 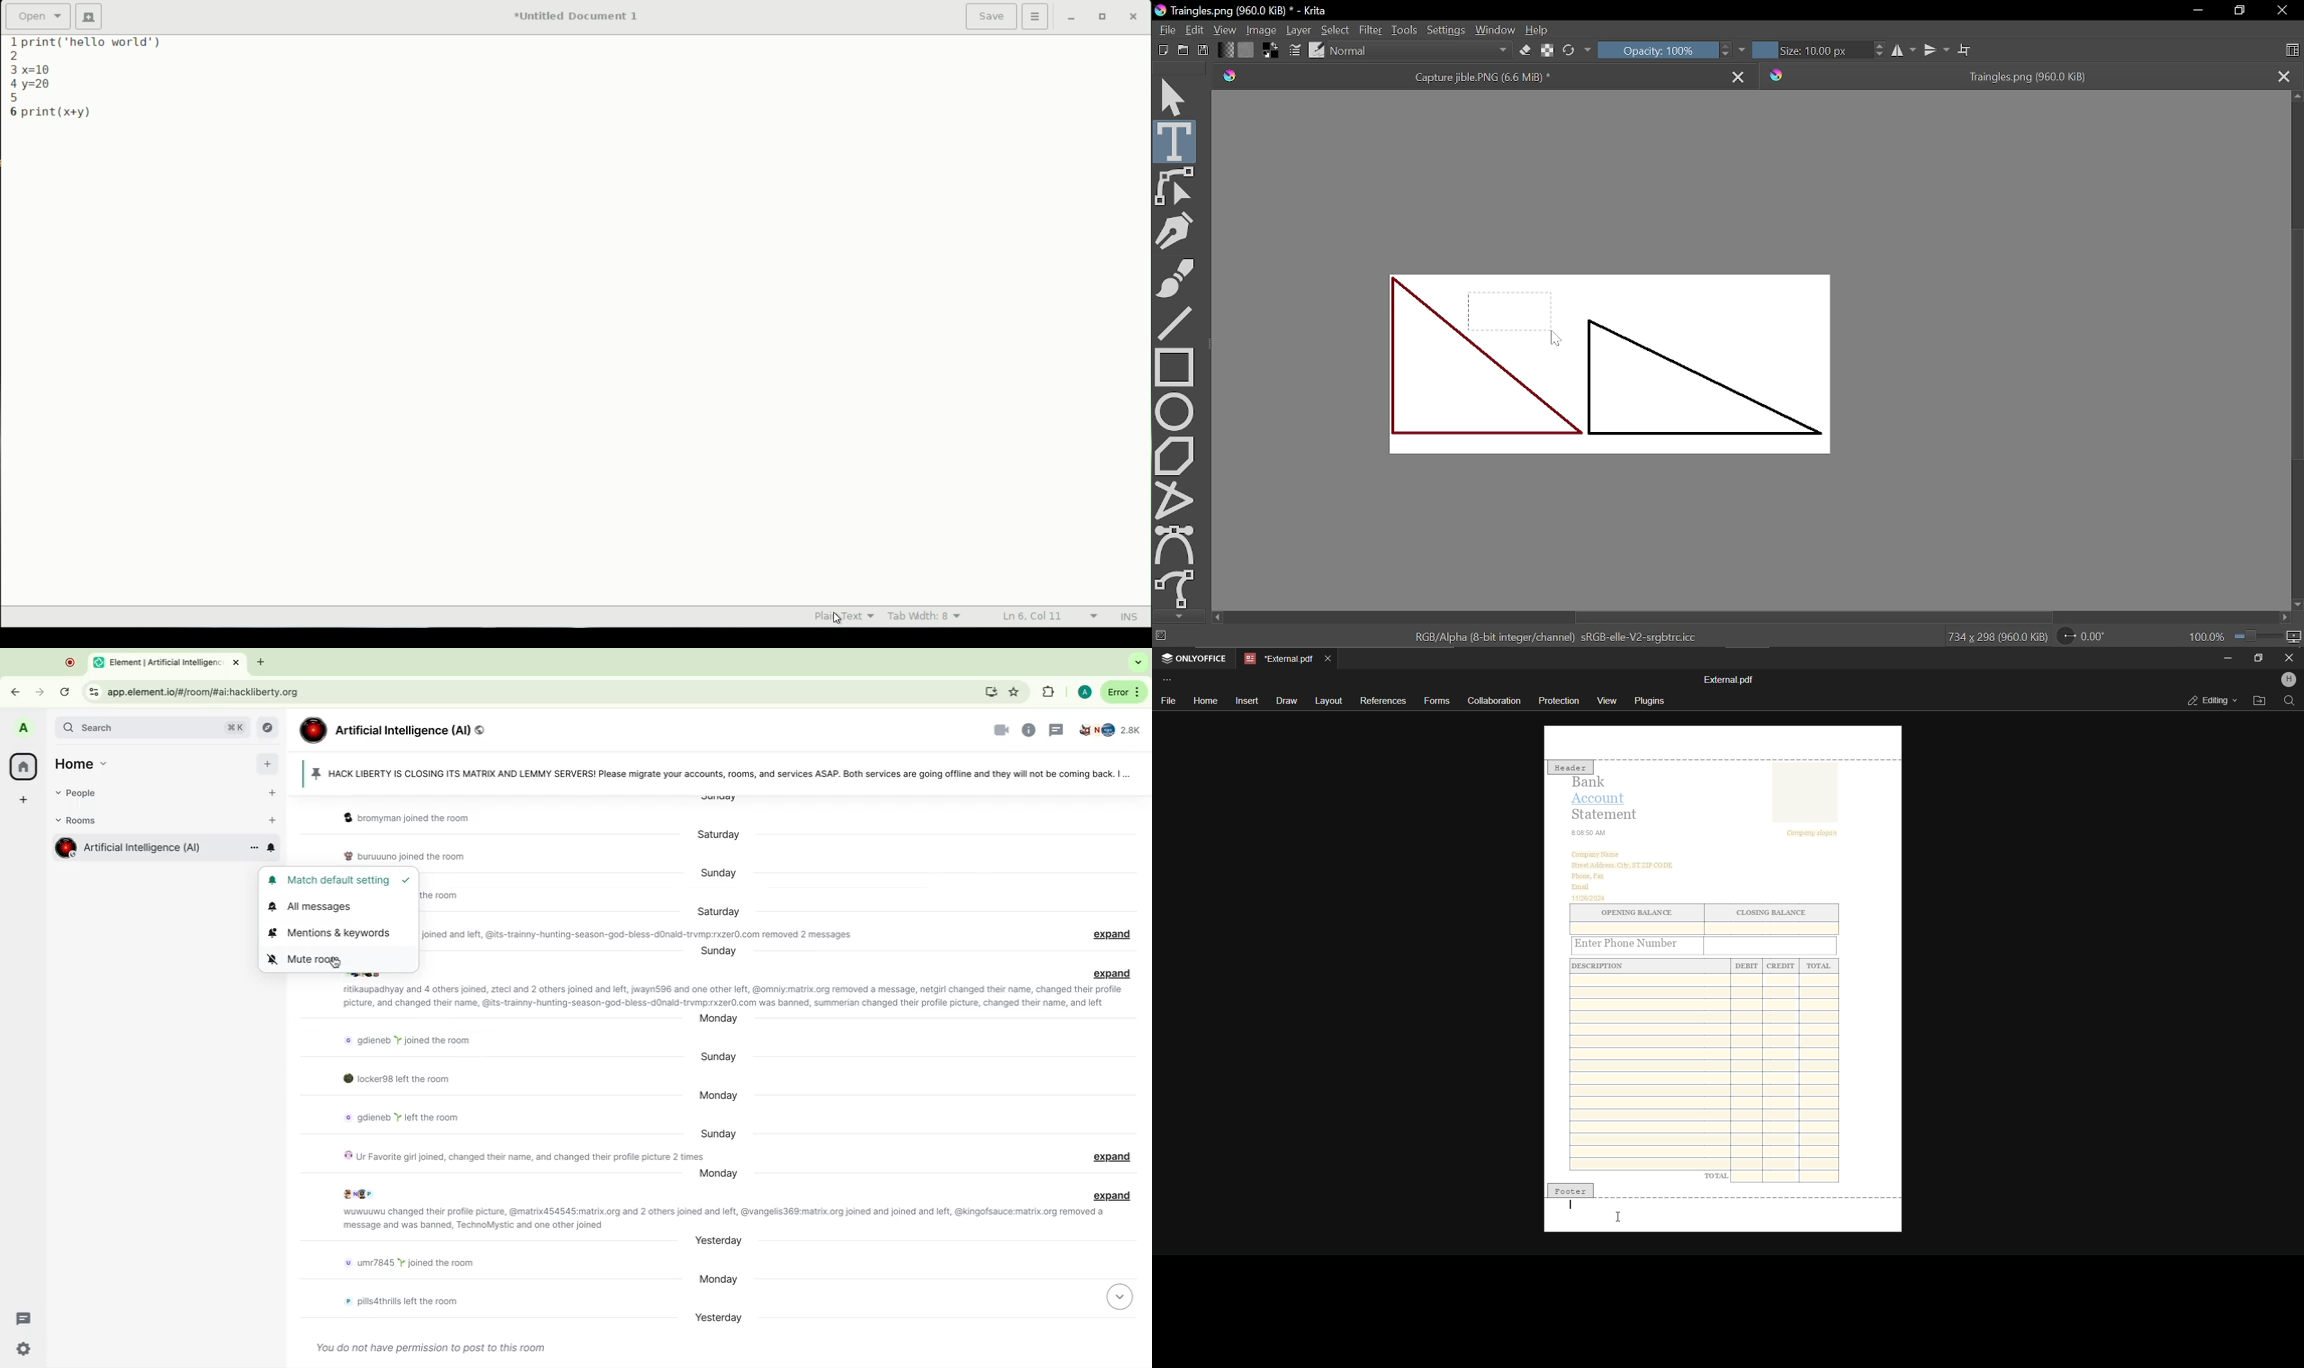 What do you see at coordinates (1257, 11) in the screenshot?
I see `Triangles.png (960.0 KiB)` at bounding box center [1257, 11].